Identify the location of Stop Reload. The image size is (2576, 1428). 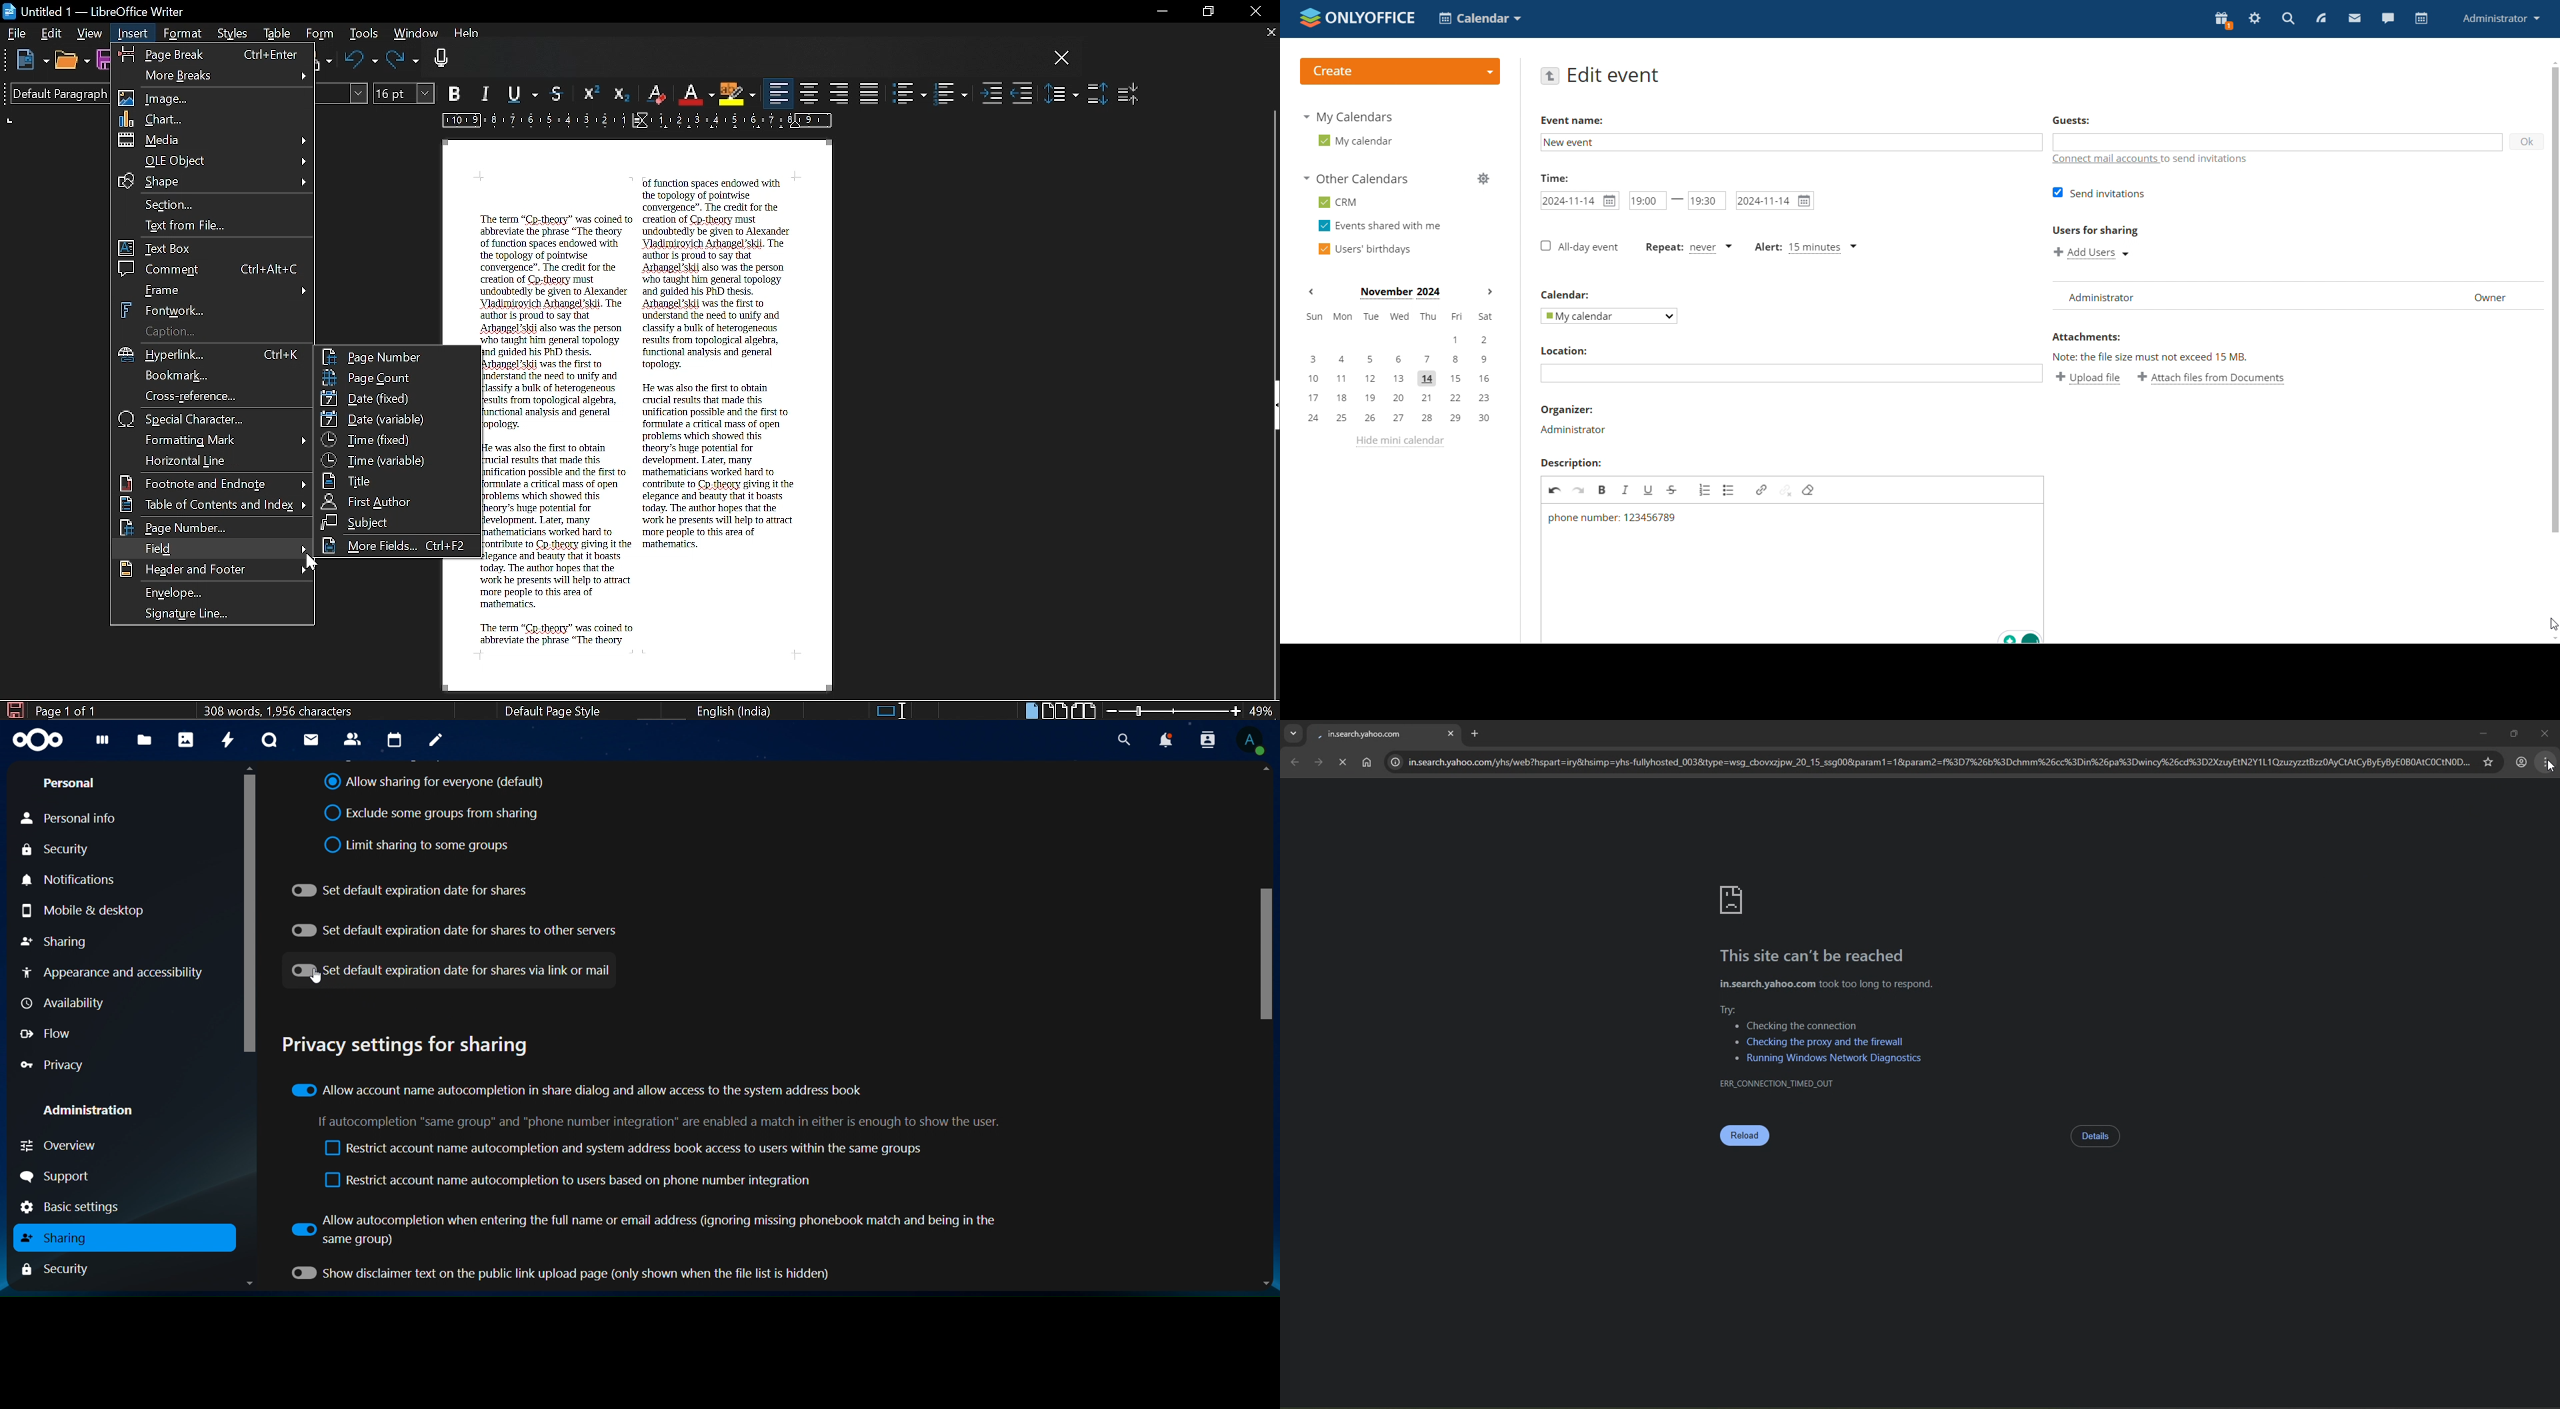
(1341, 761).